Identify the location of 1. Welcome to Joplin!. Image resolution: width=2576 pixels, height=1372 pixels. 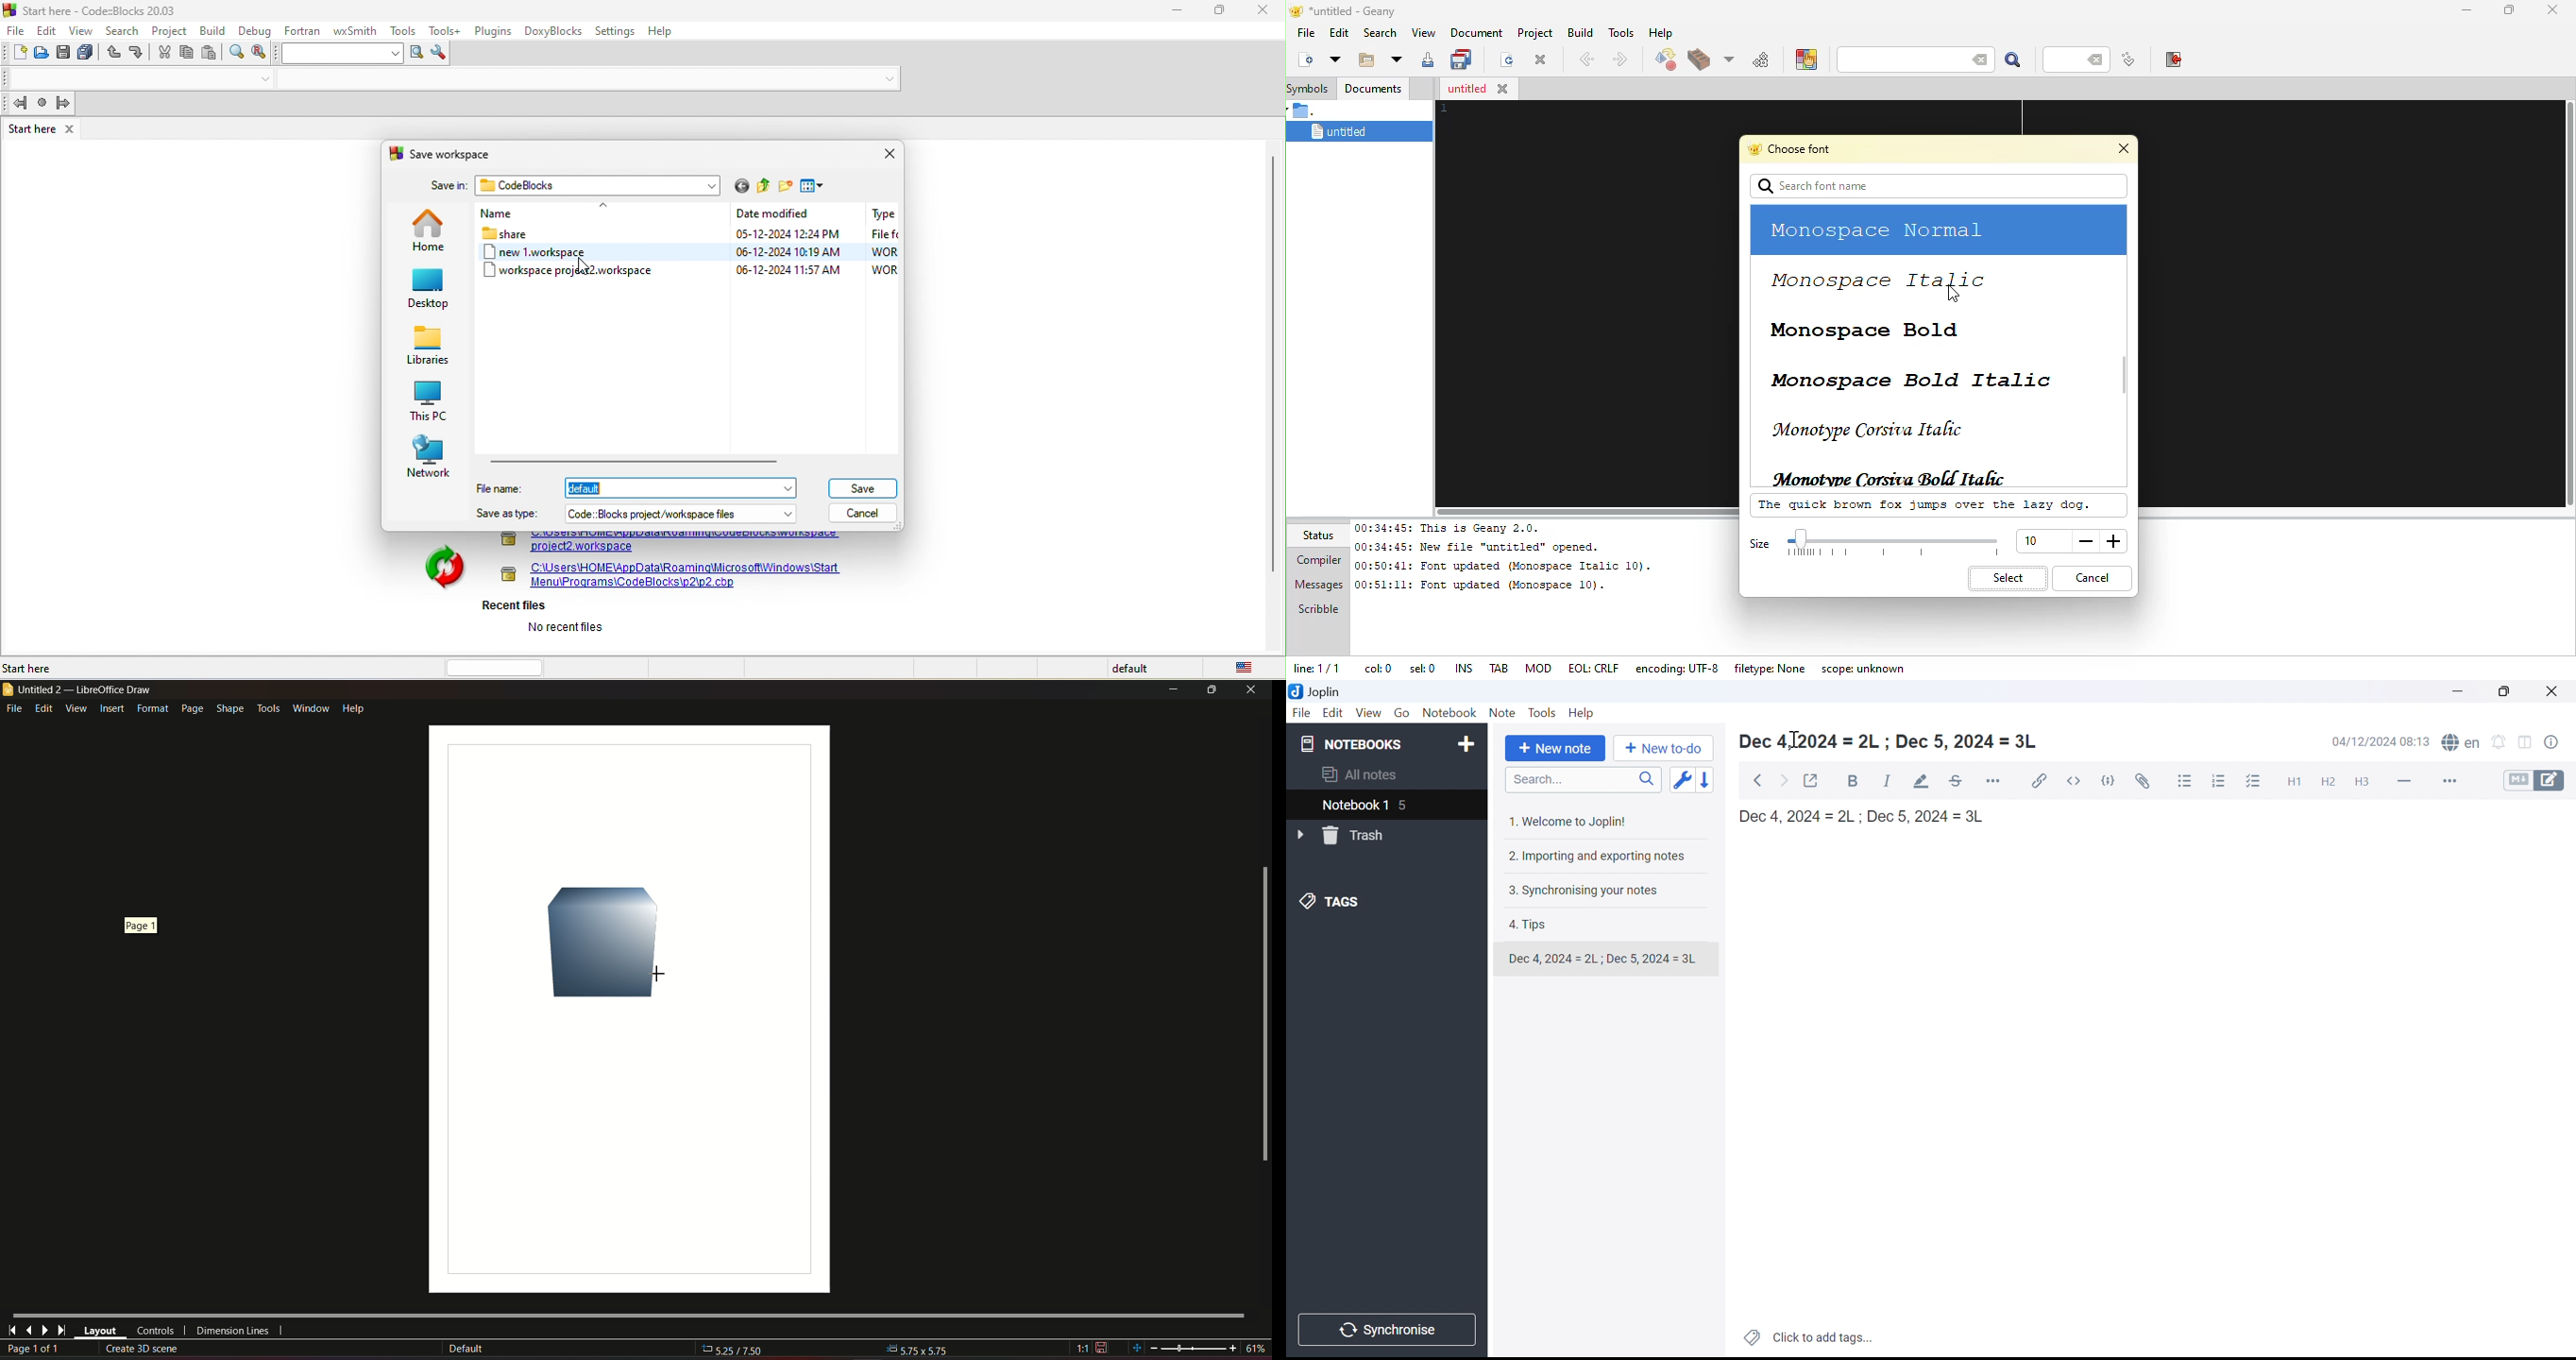
(1570, 819).